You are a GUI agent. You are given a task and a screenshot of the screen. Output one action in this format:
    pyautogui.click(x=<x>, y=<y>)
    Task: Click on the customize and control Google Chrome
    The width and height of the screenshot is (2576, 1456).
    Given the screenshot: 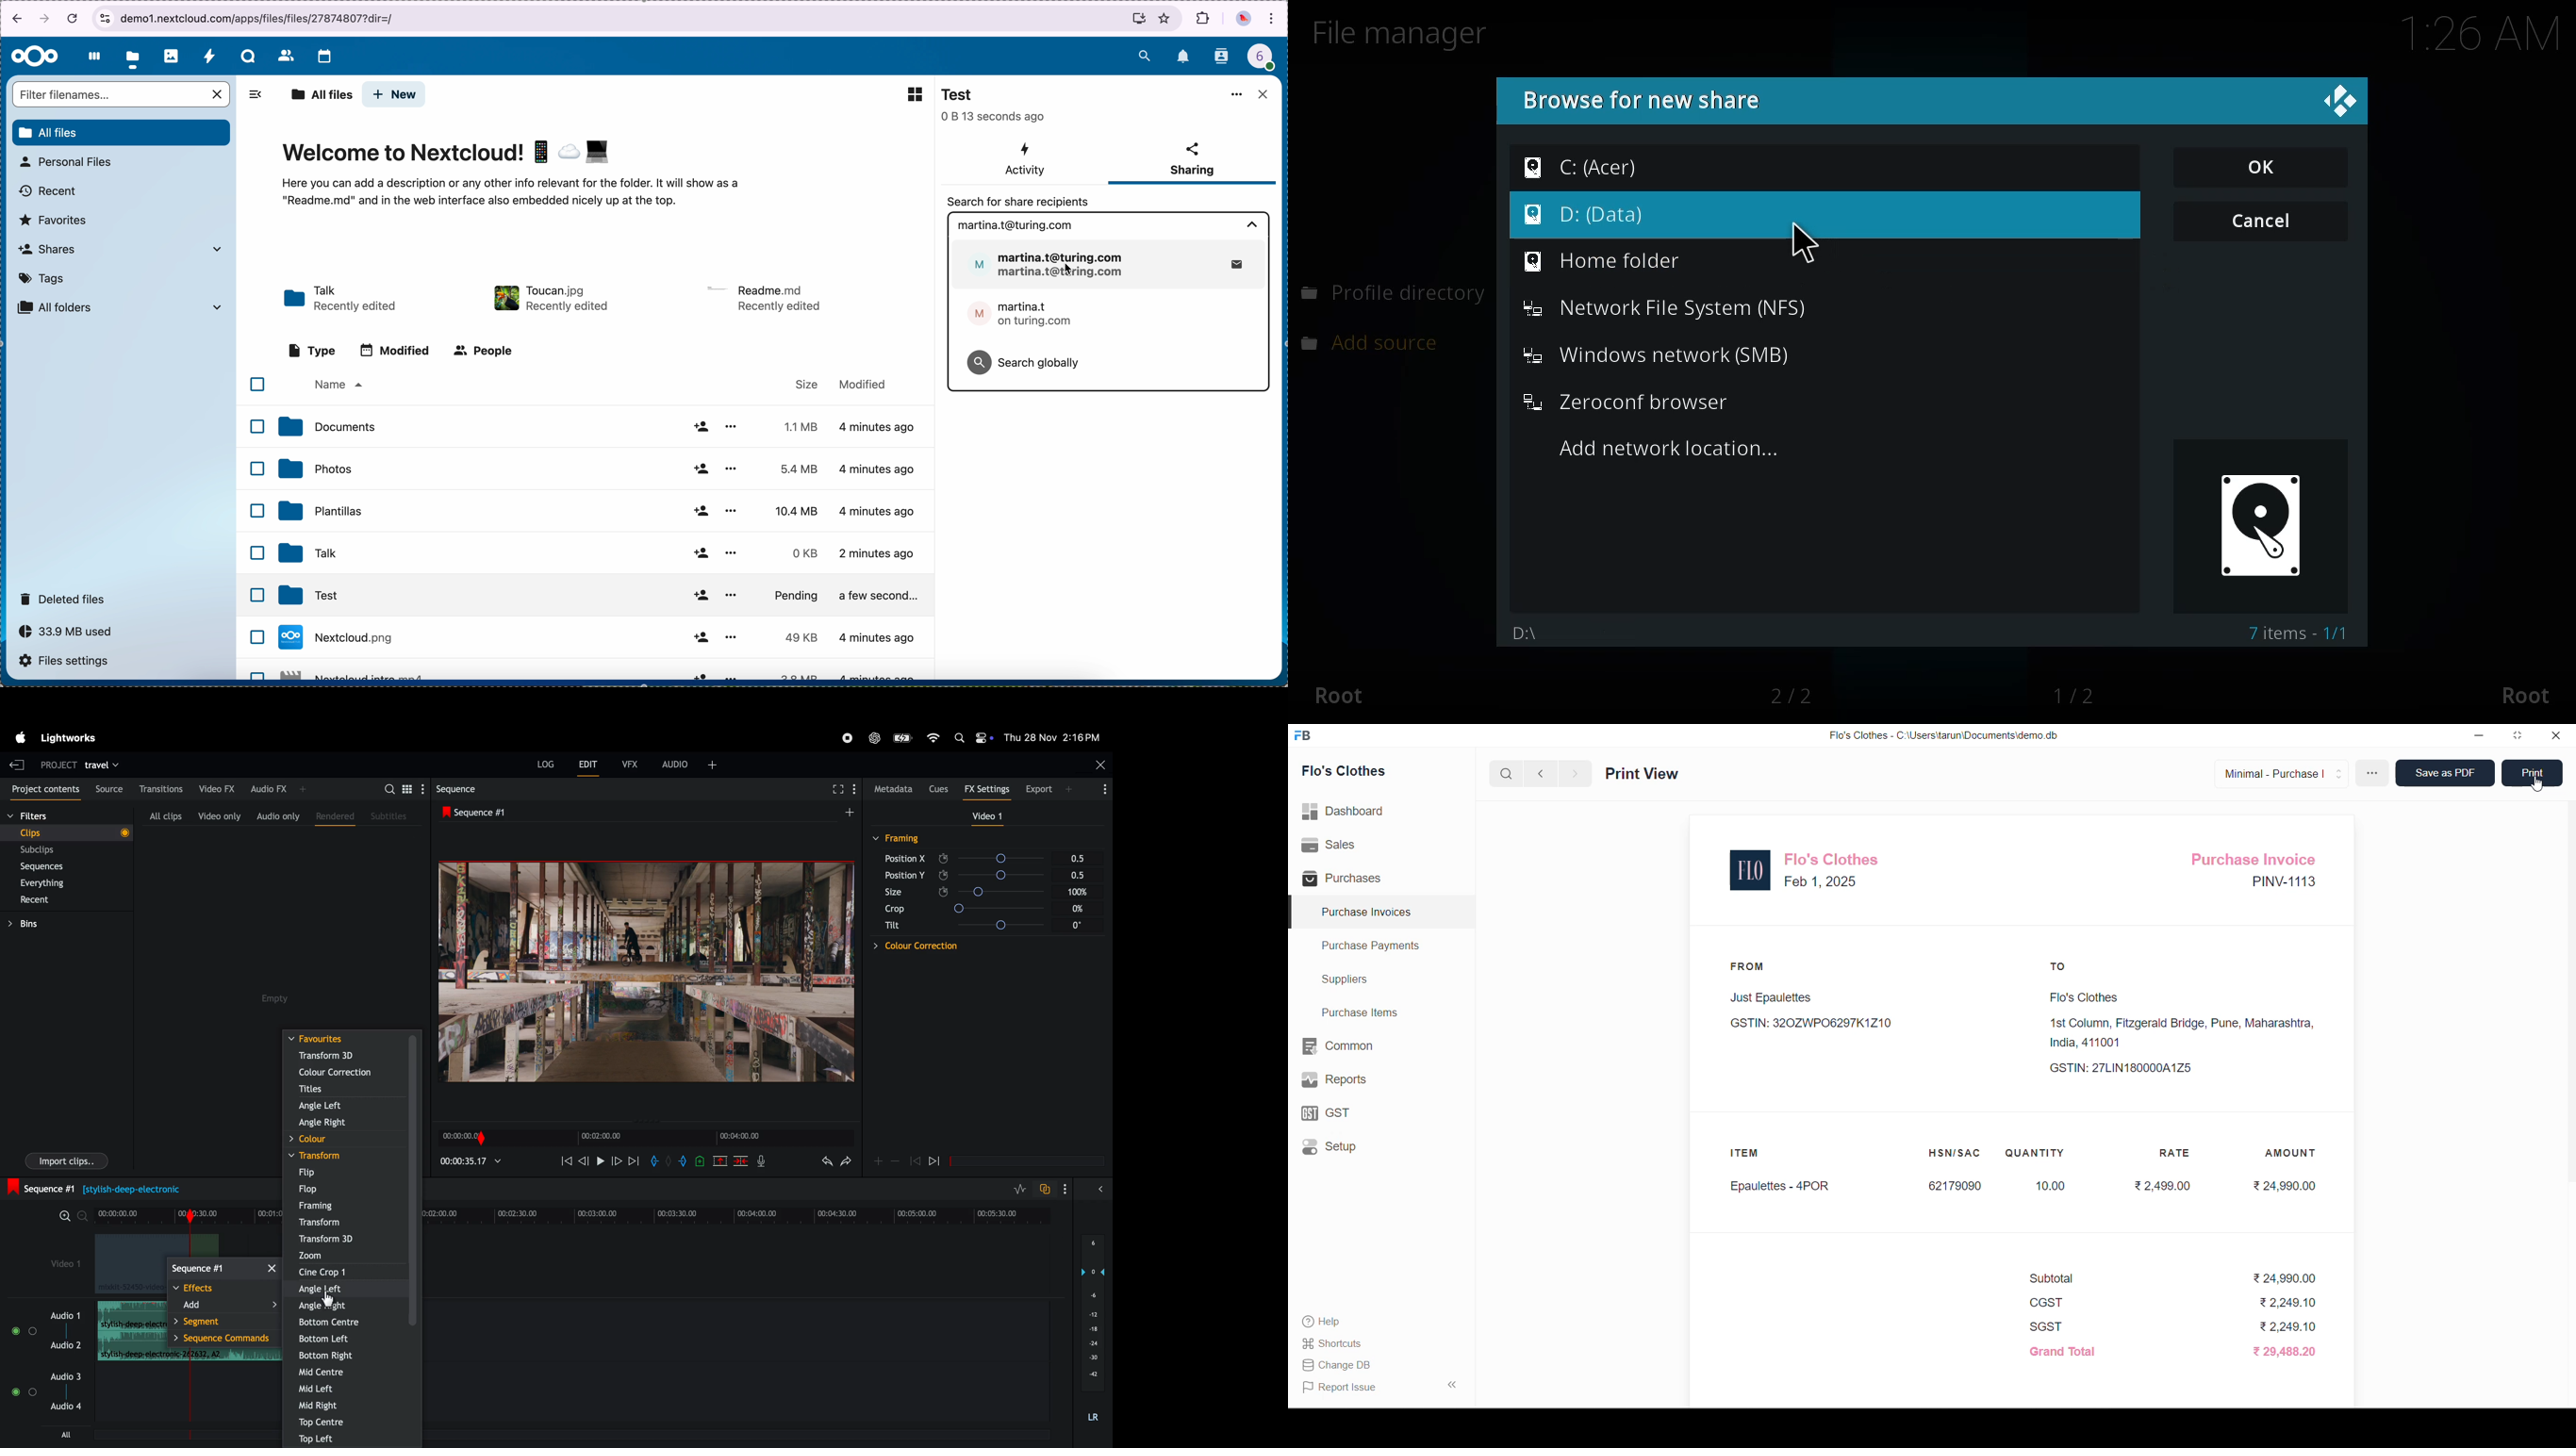 What is the action you would take?
    pyautogui.click(x=1272, y=20)
    